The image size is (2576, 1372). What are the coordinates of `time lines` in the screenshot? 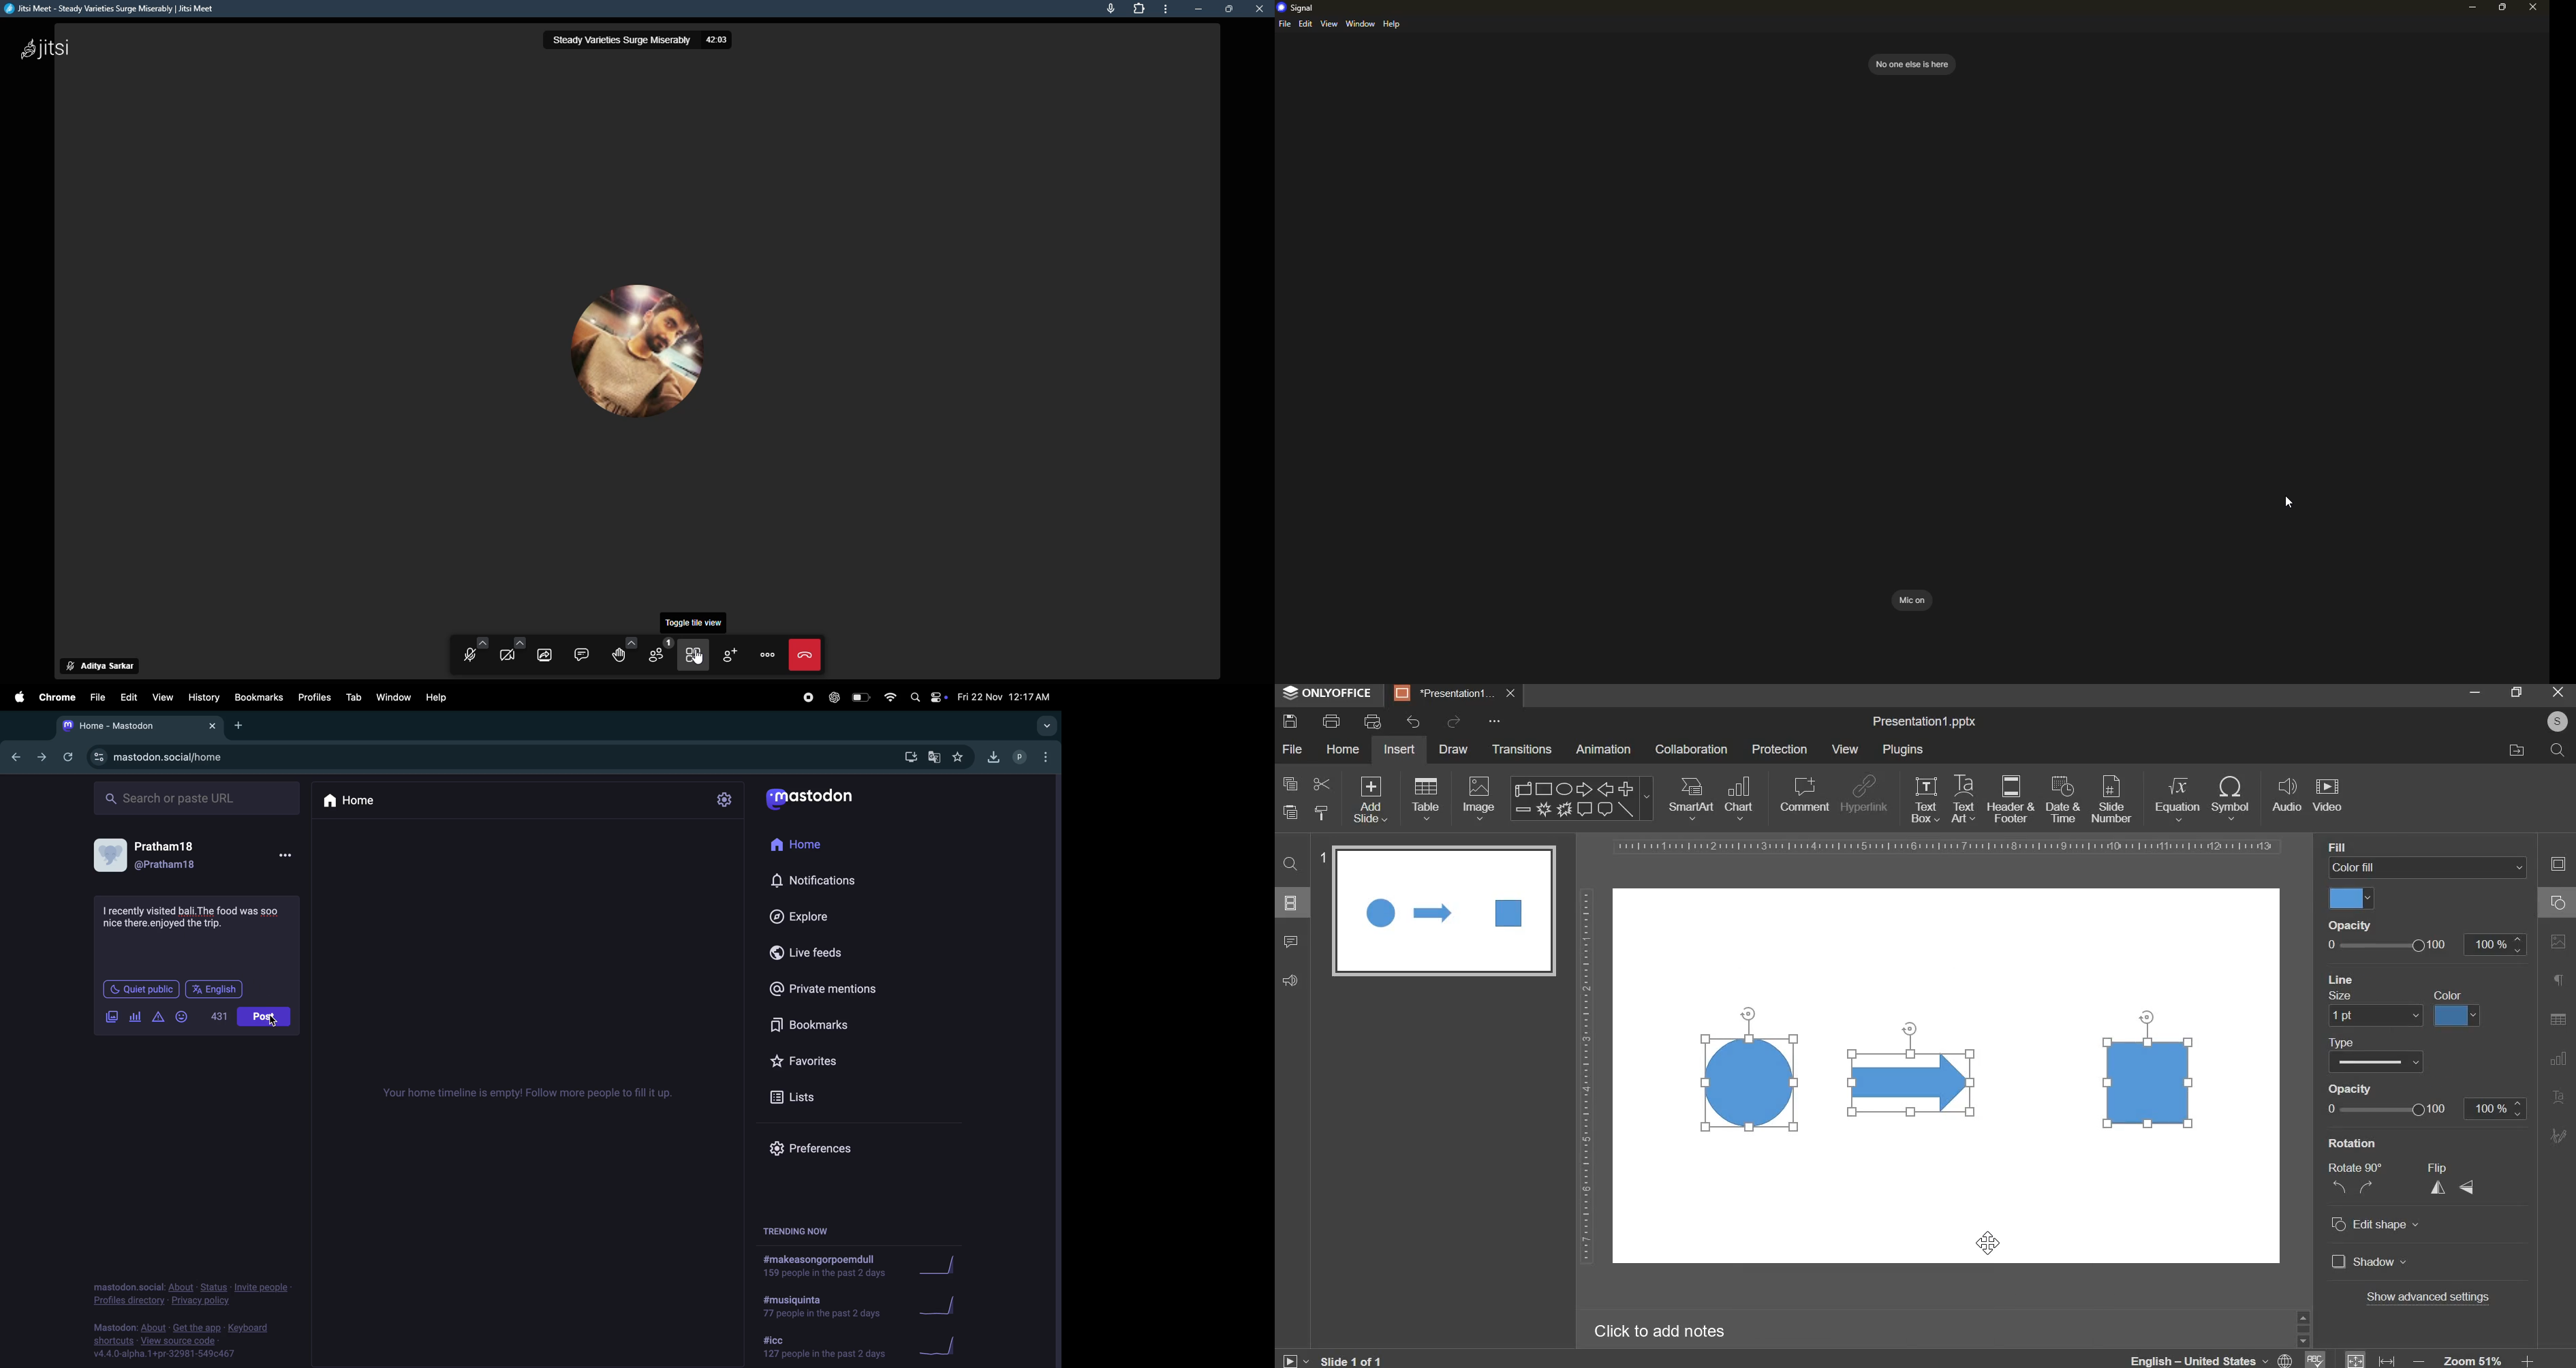 It's located at (536, 1091).